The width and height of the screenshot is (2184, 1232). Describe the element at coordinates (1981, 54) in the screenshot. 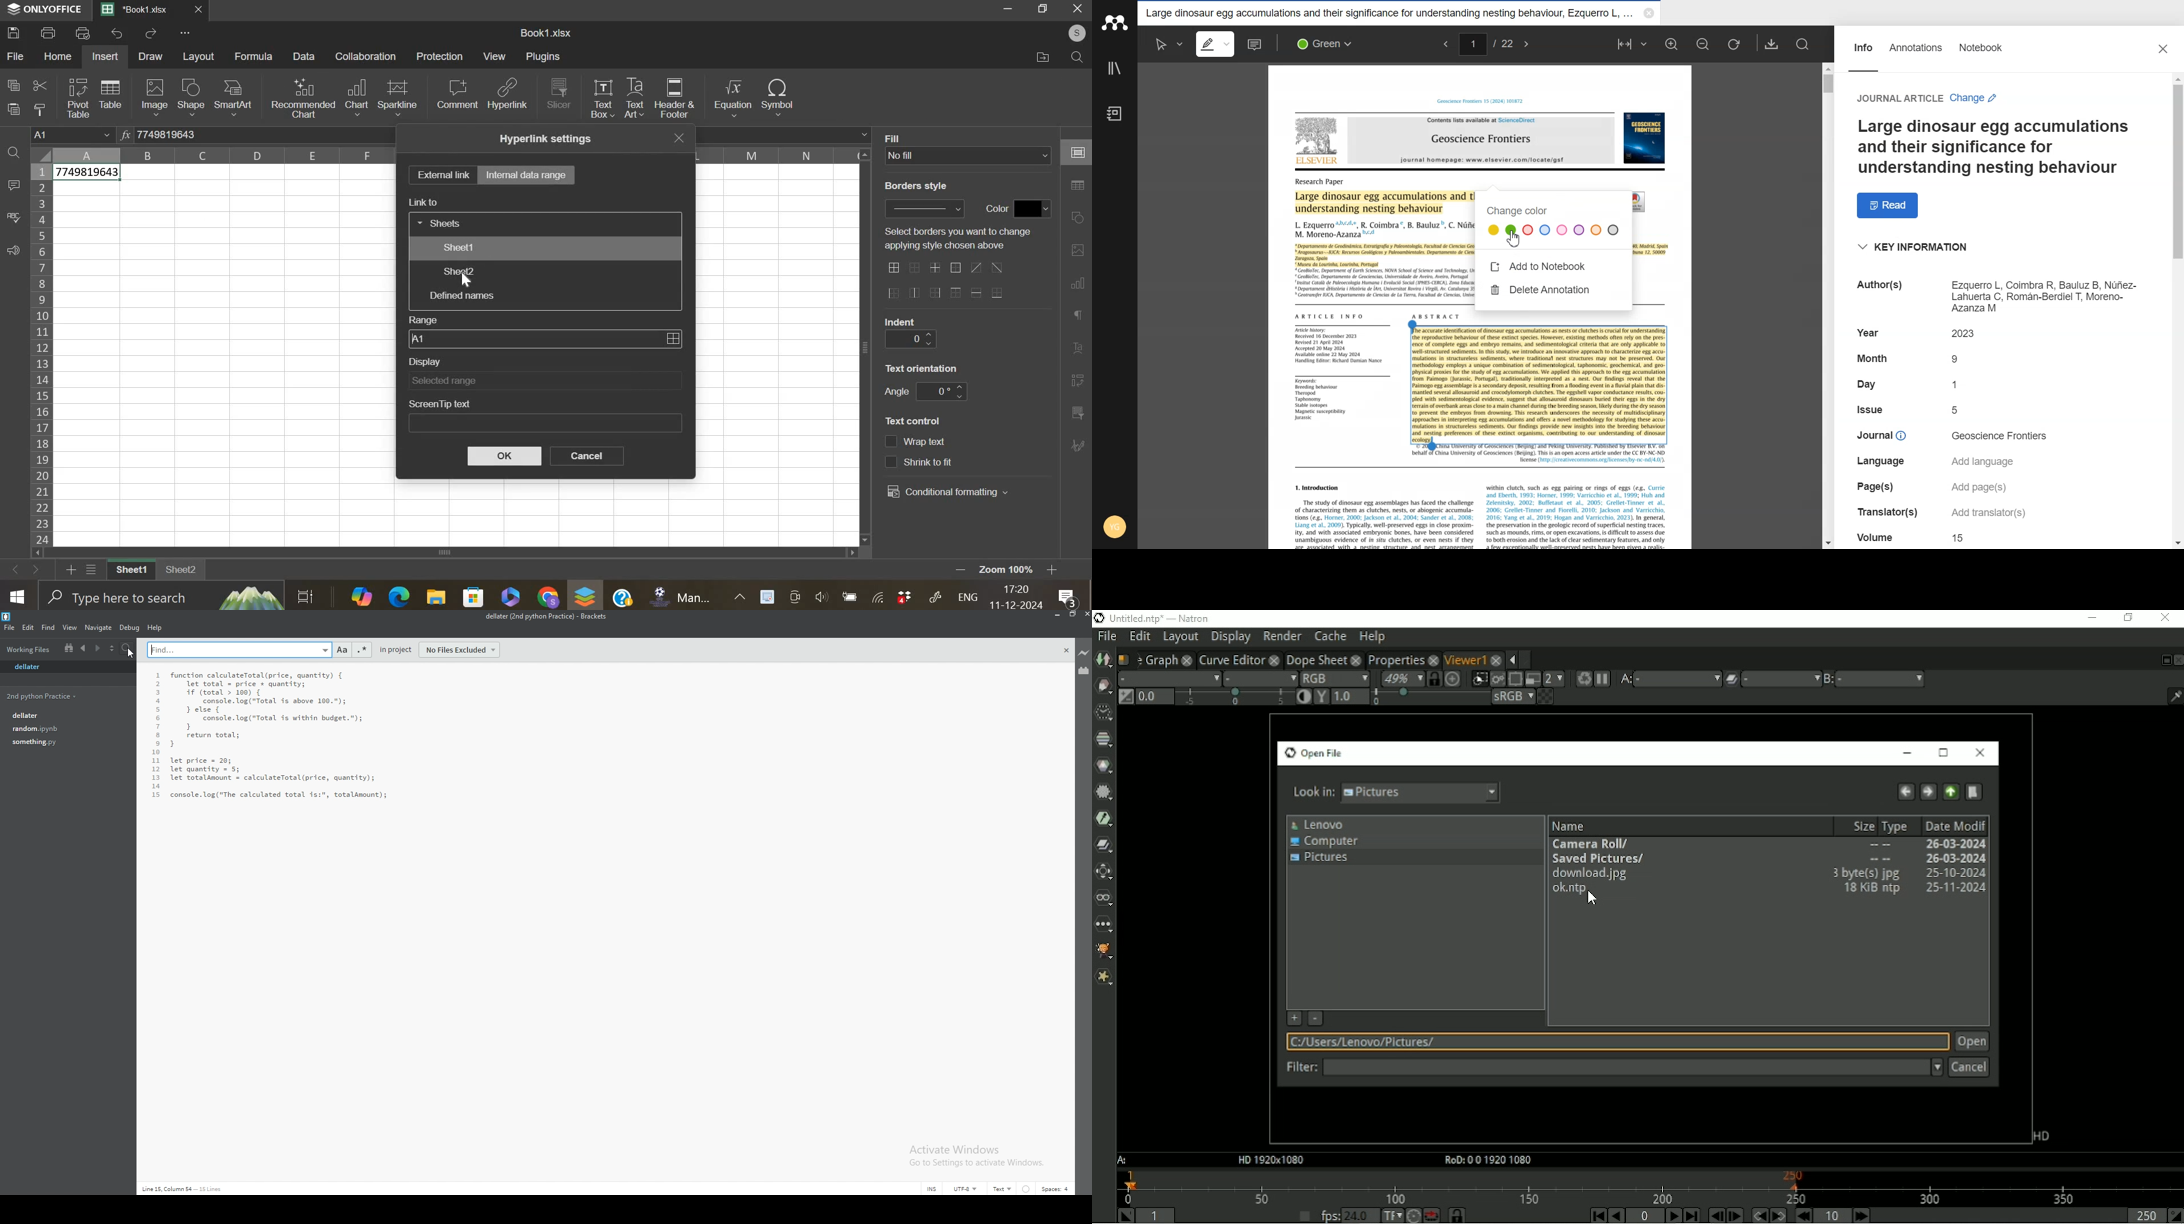

I see `Notebook` at that location.